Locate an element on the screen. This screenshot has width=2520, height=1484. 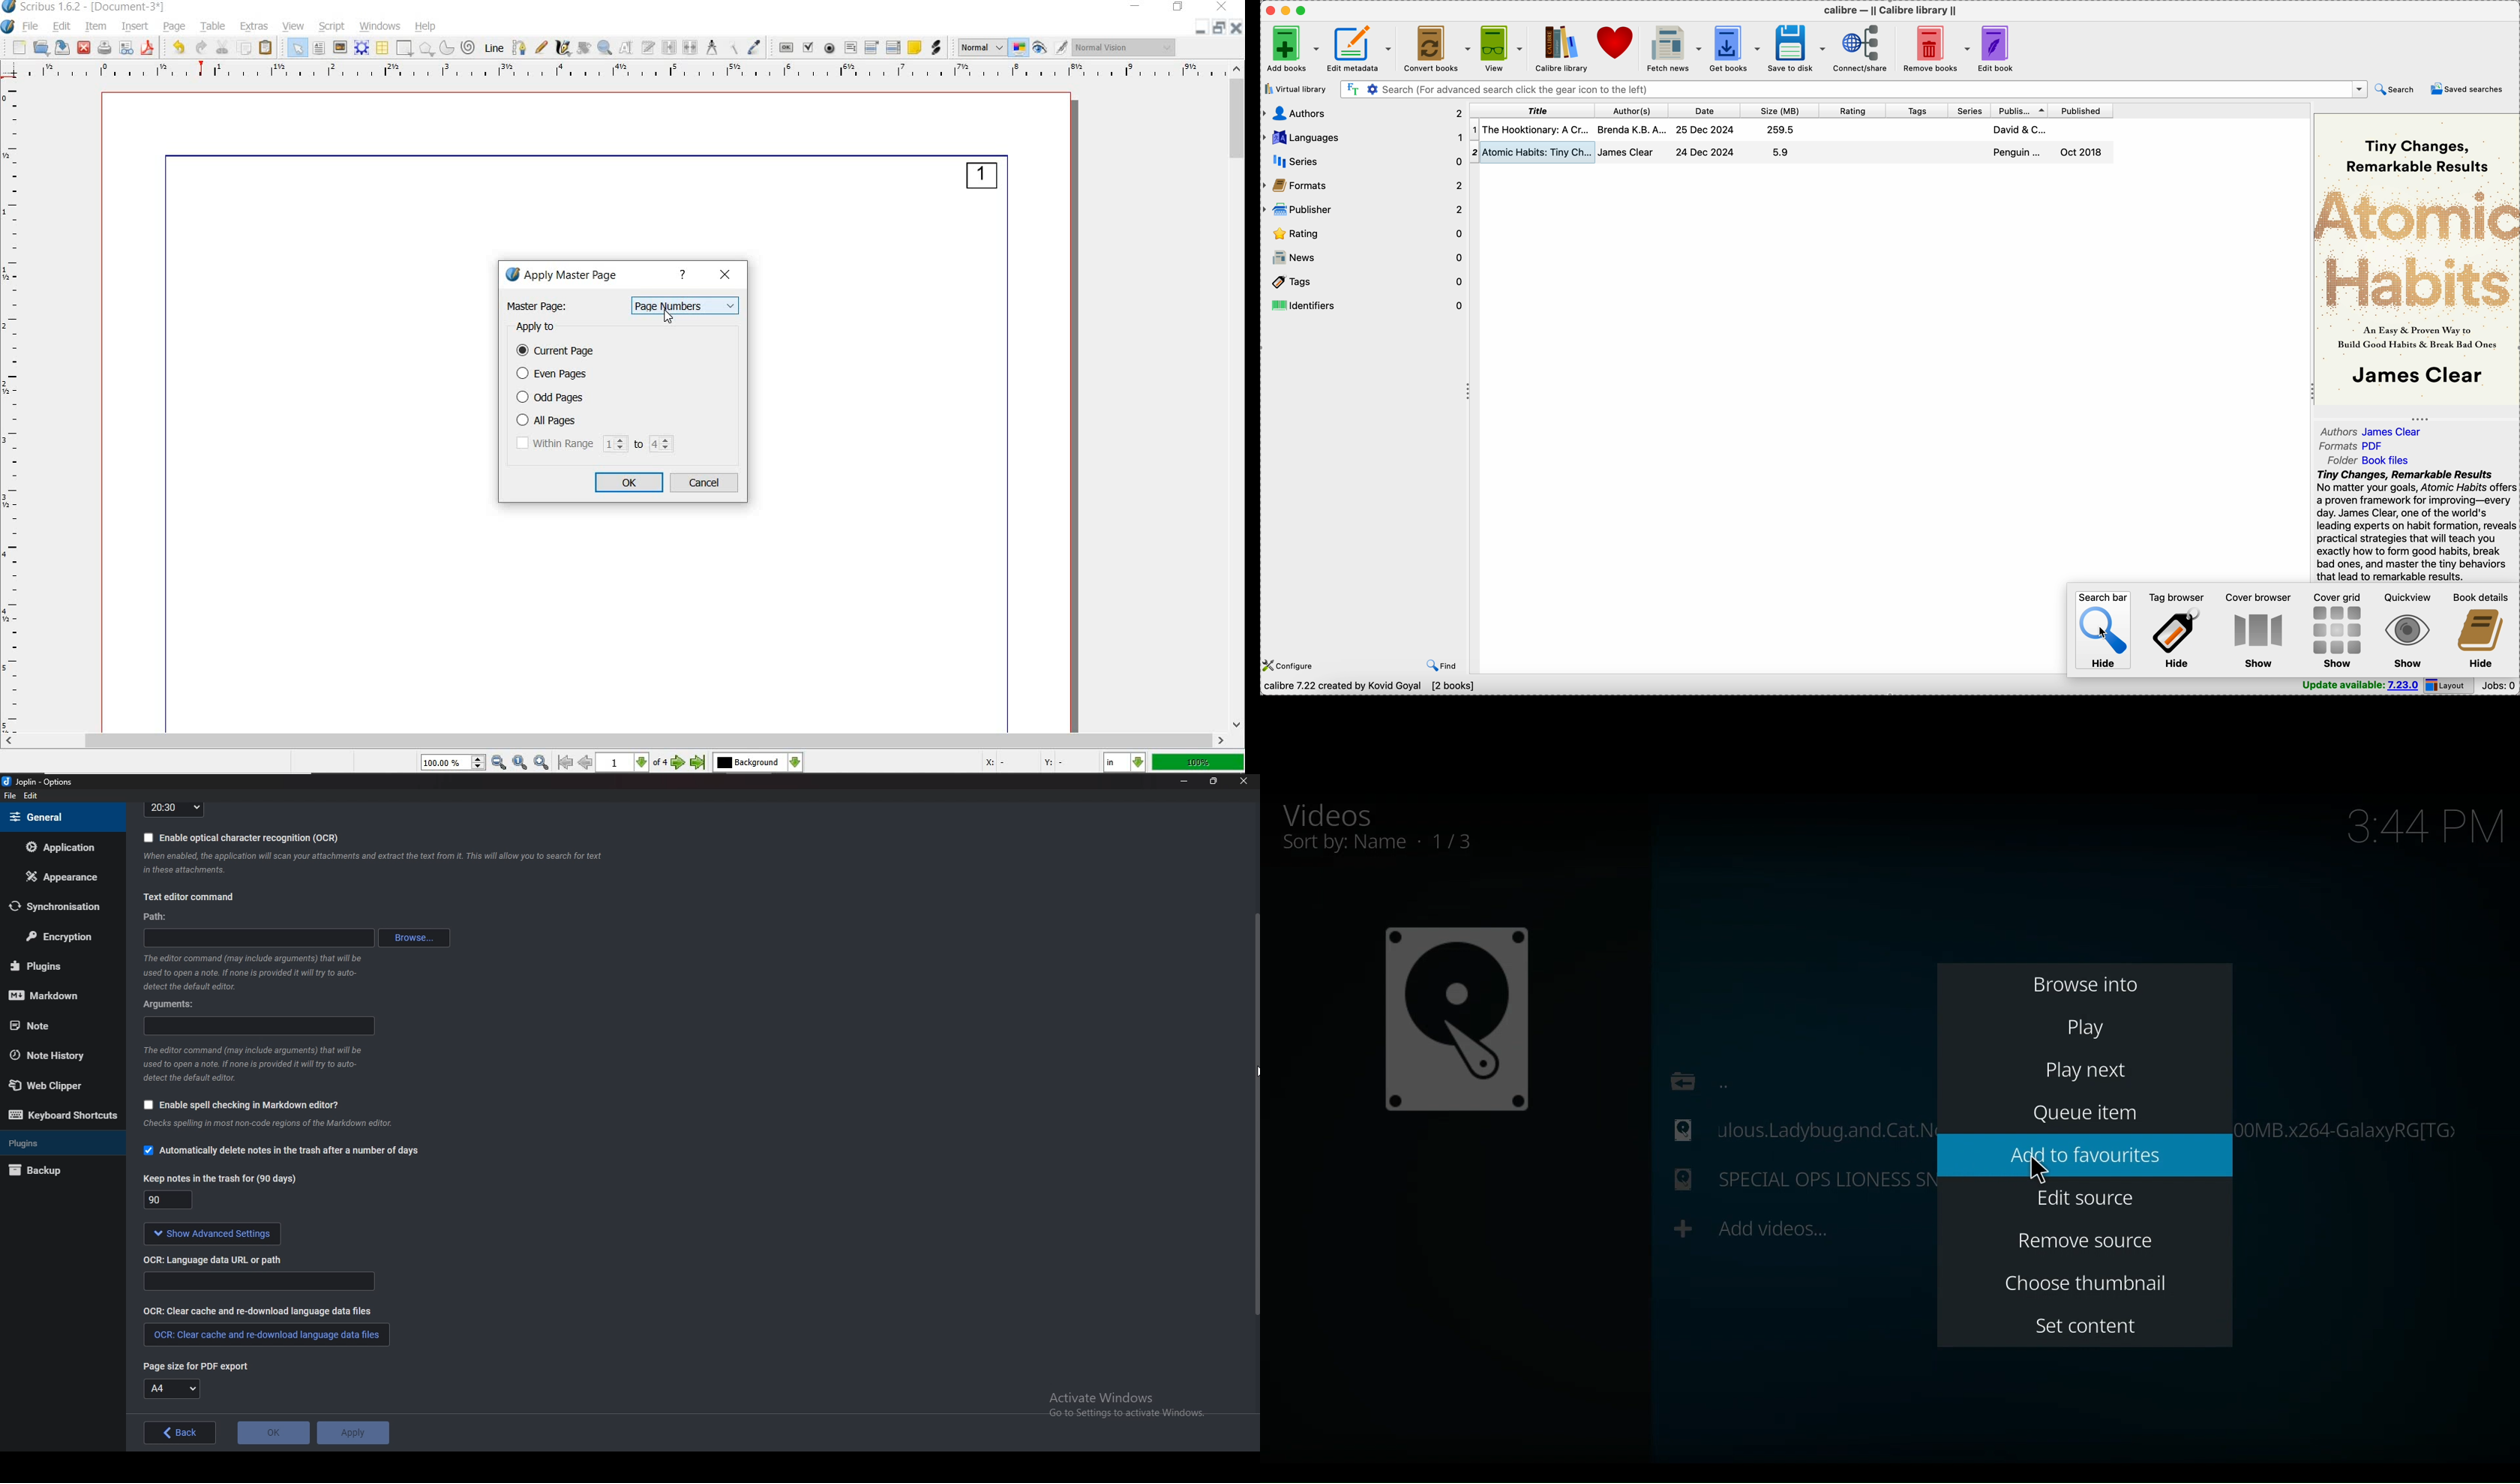
Keep notes in the trash for is located at coordinates (171, 1201).